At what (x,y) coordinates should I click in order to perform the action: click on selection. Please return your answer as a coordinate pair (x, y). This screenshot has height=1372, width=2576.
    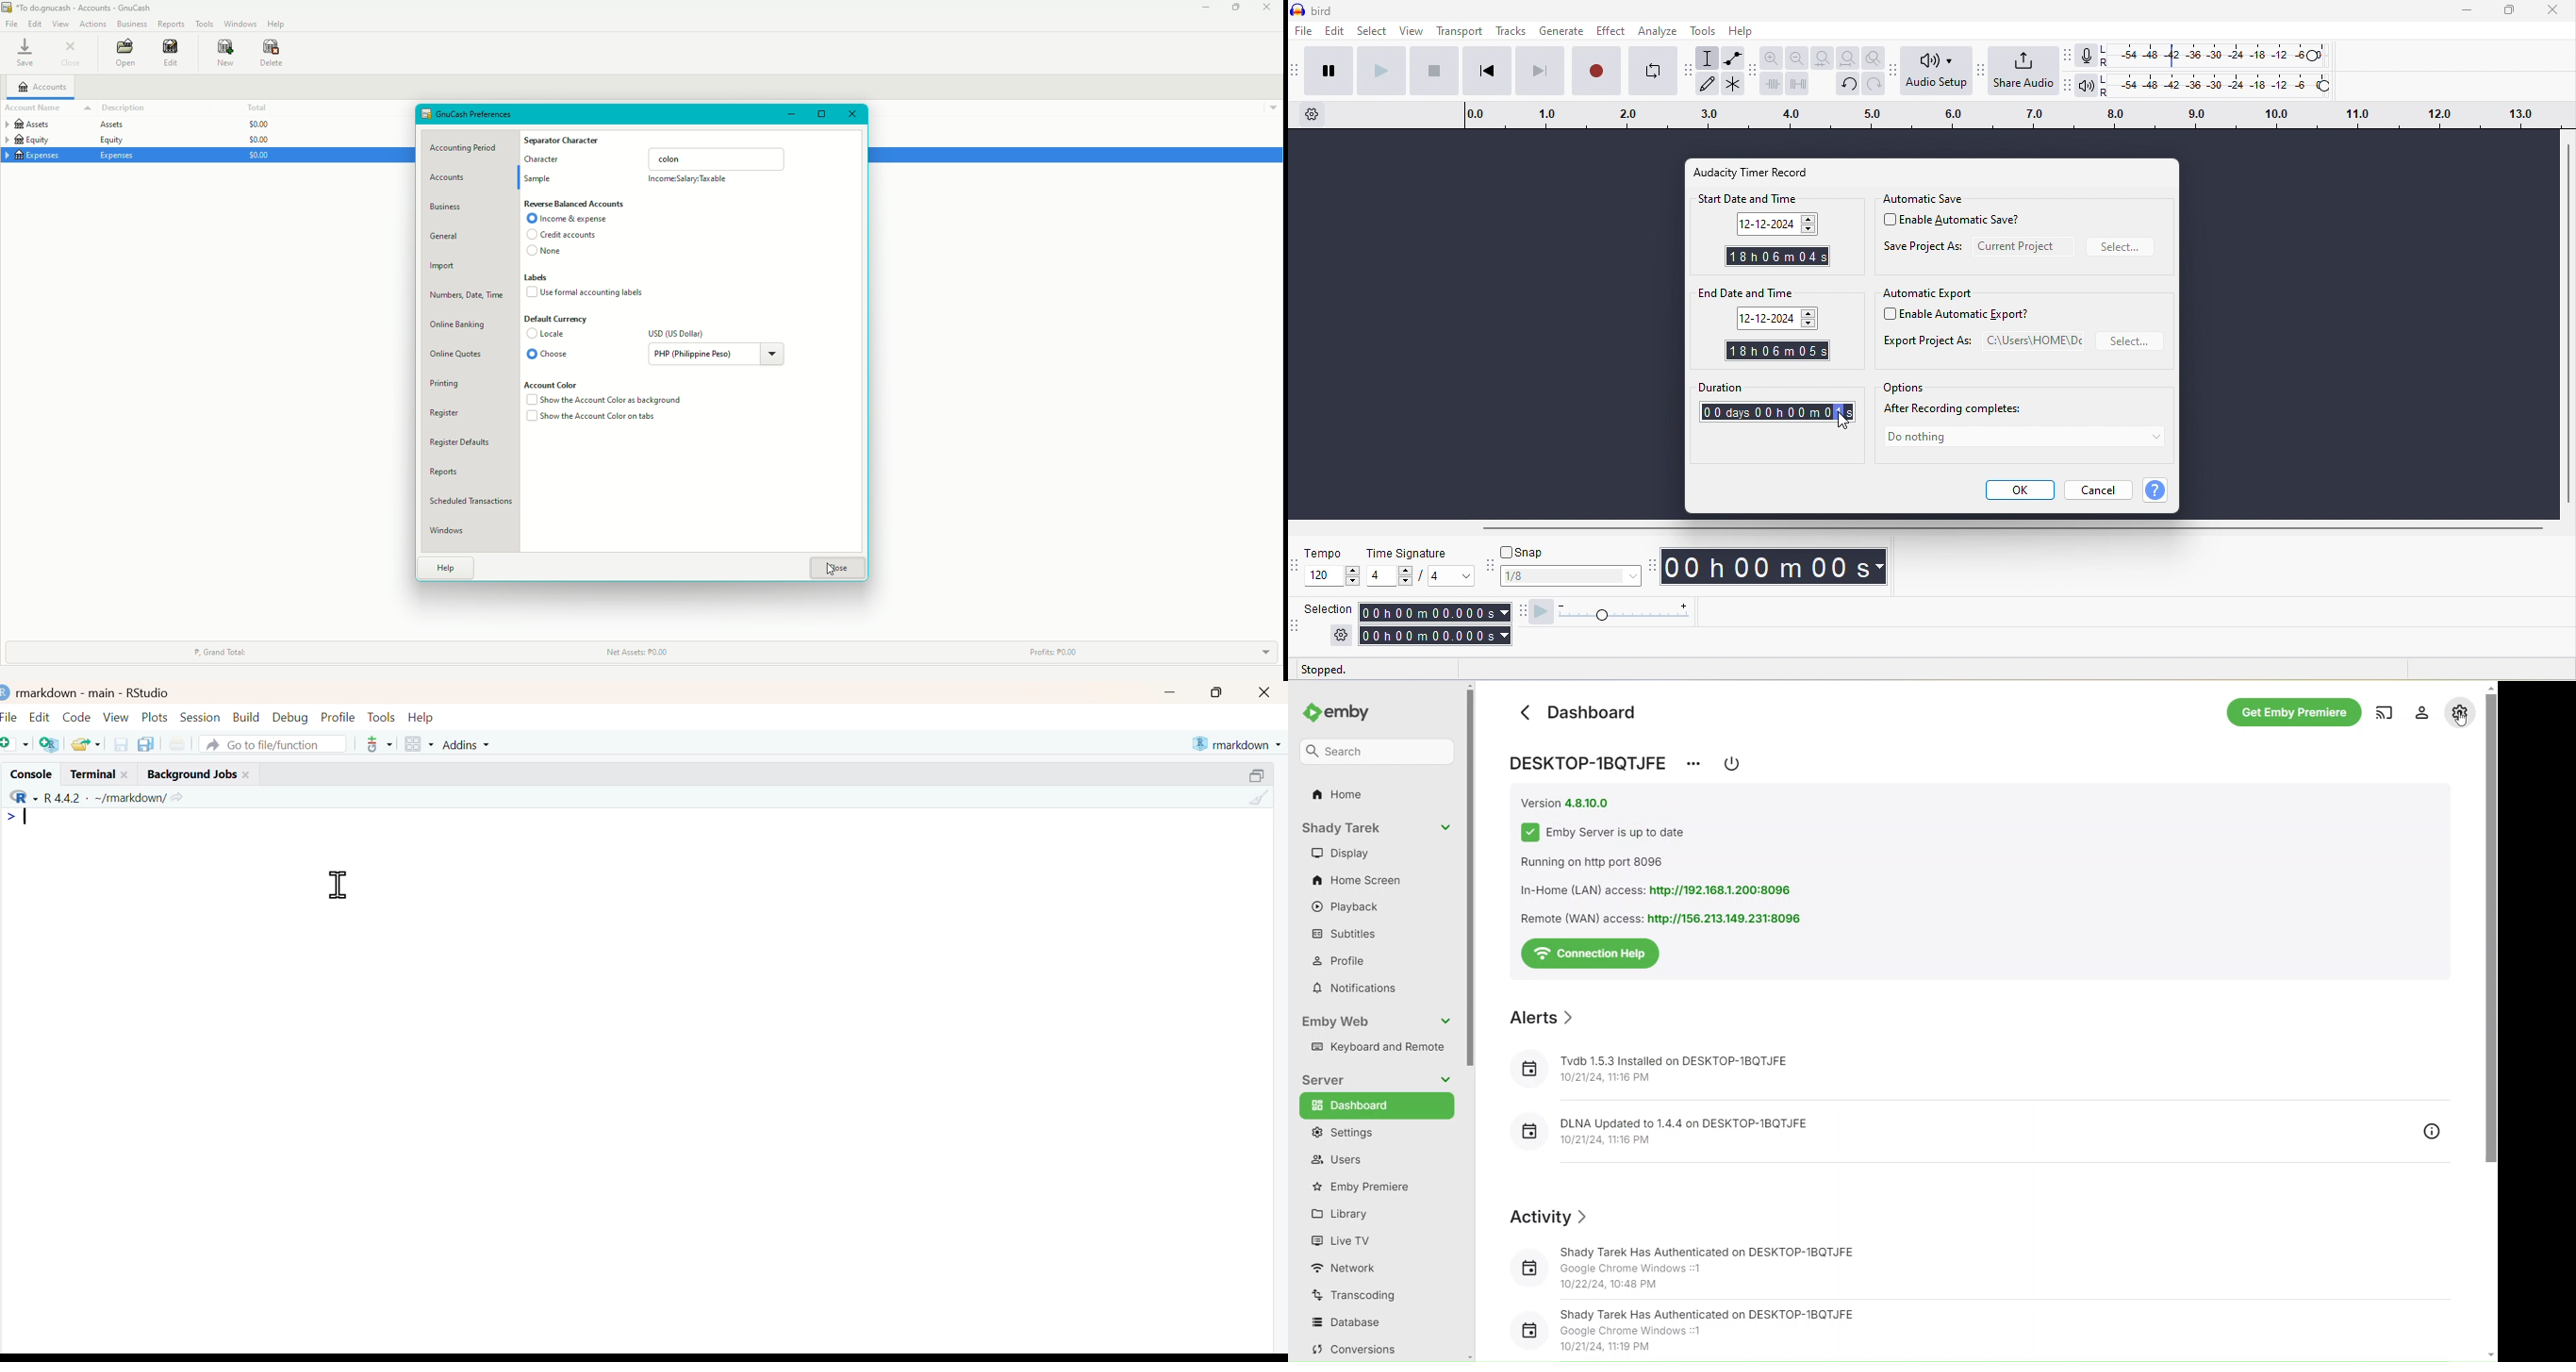
    Looking at the image, I should click on (1436, 623).